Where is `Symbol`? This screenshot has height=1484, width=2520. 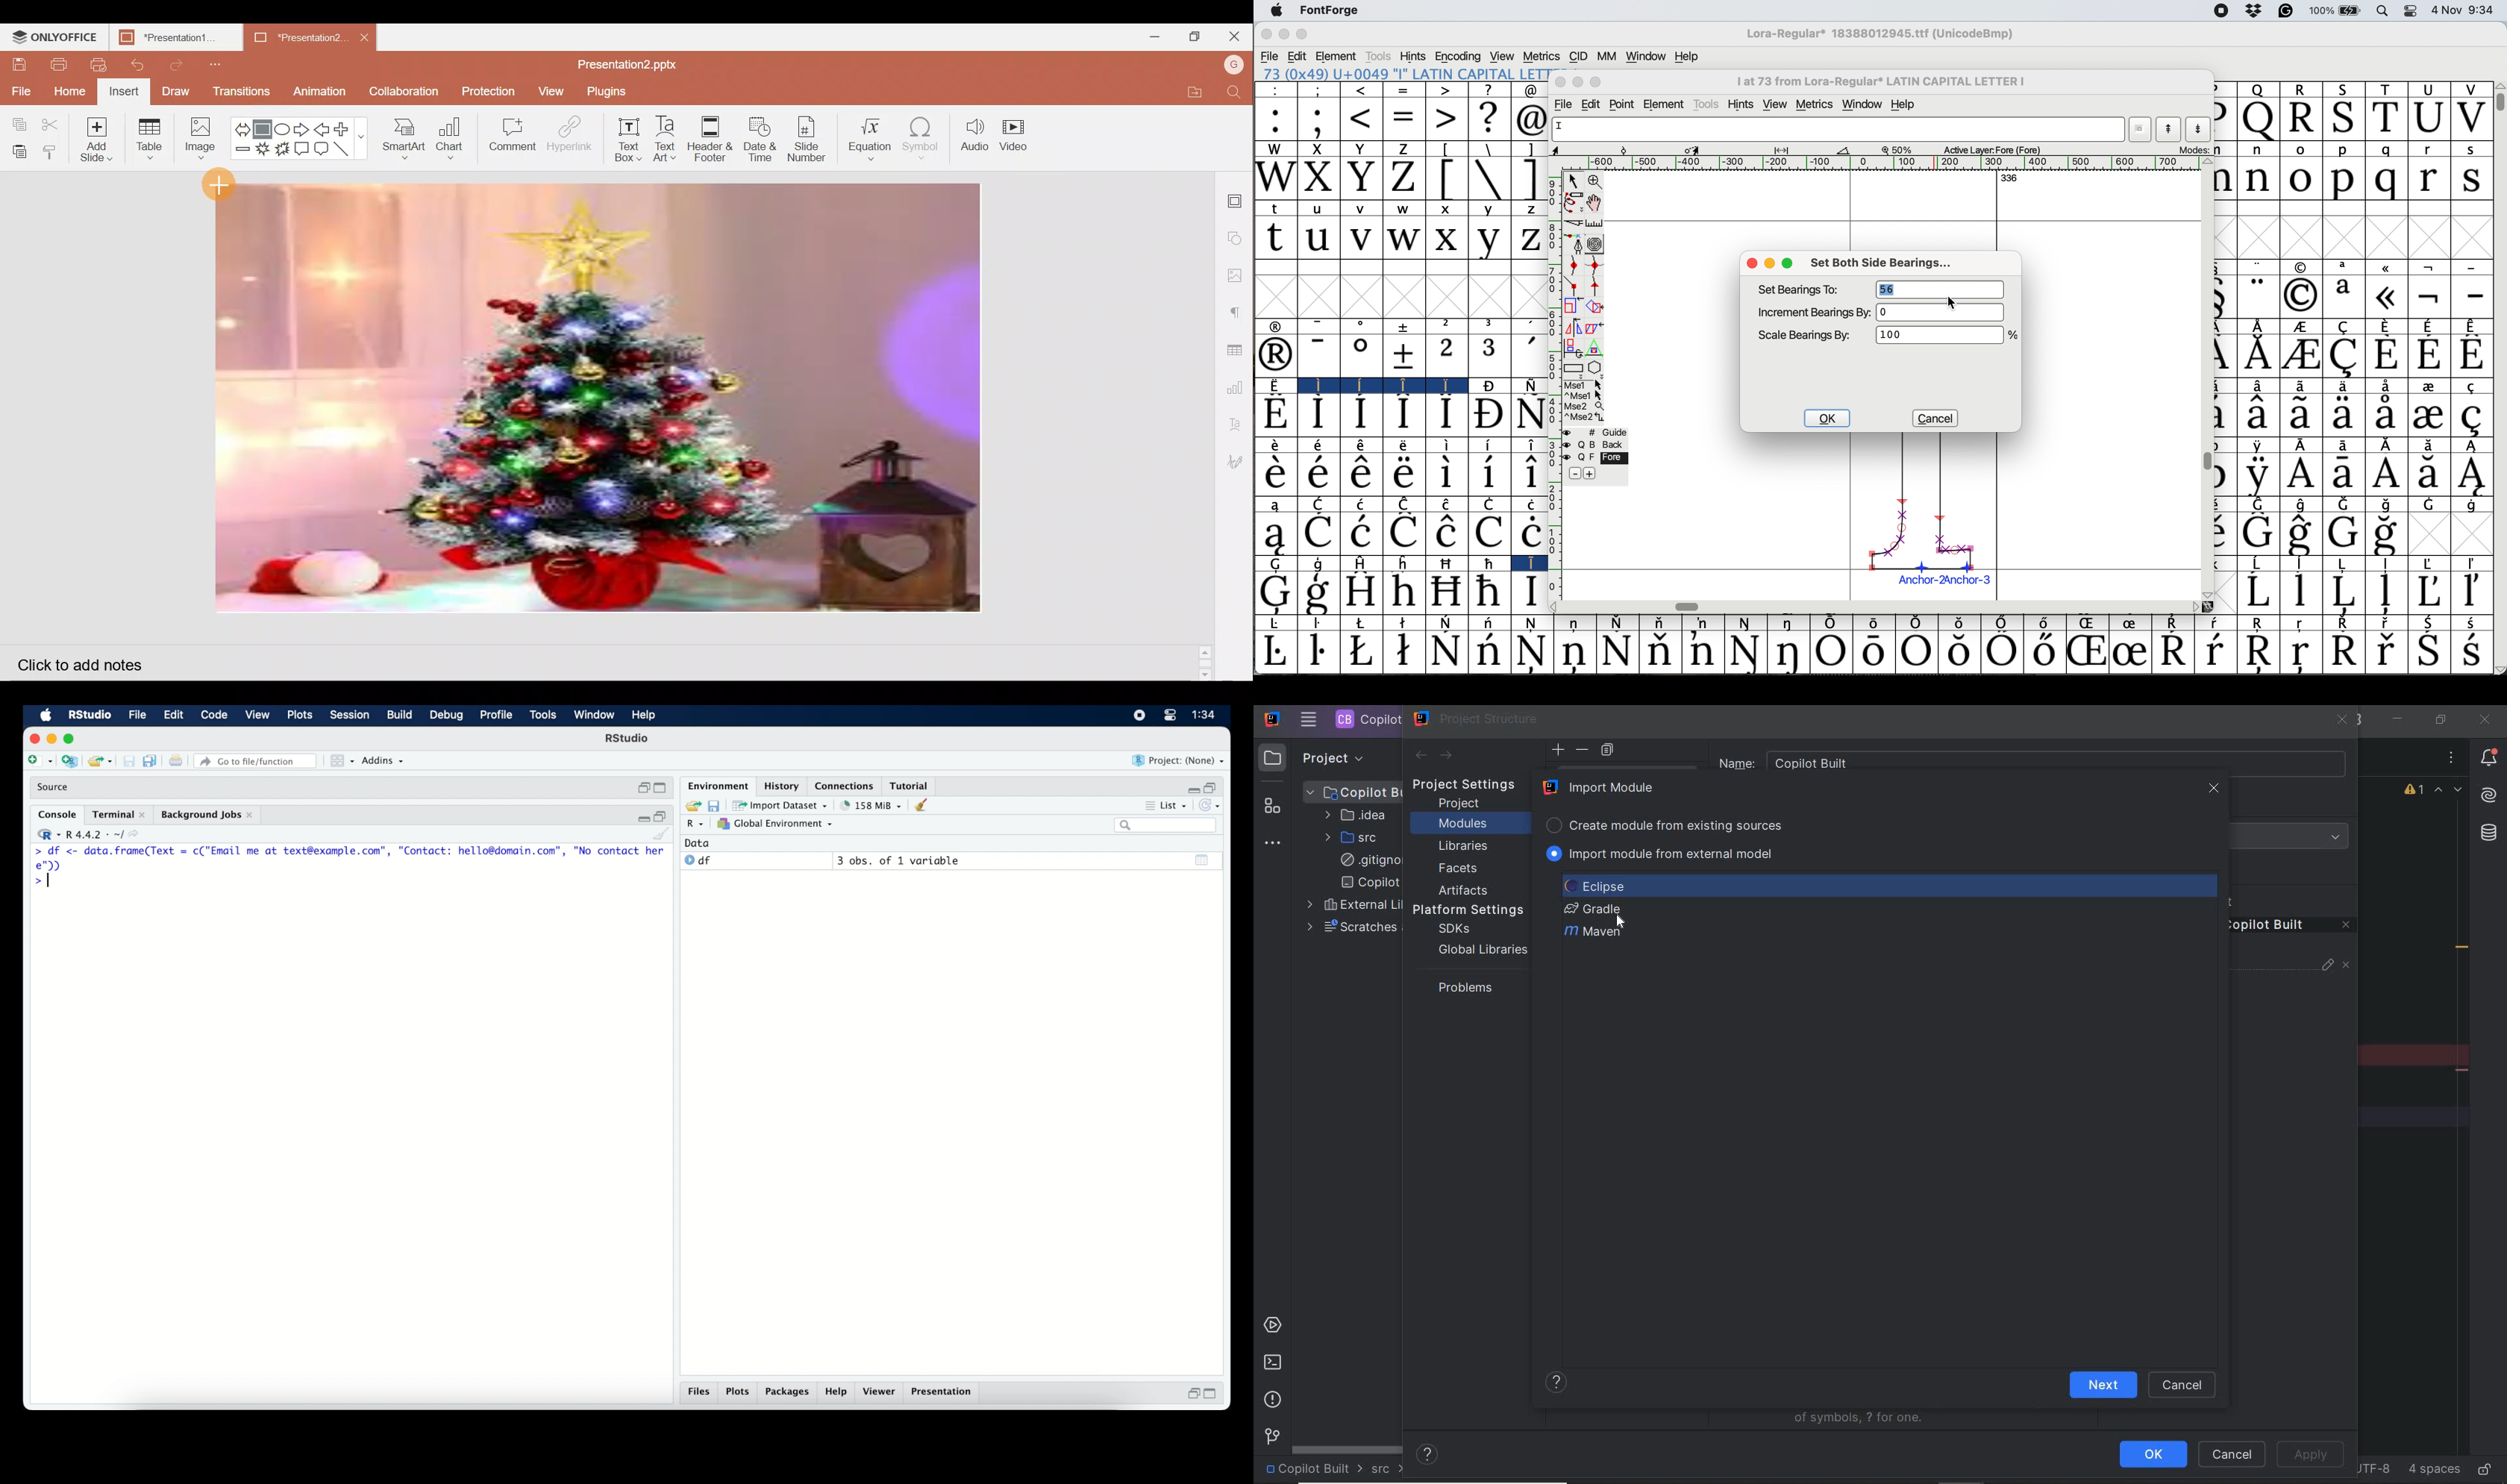 Symbol is located at coordinates (2256, 591).